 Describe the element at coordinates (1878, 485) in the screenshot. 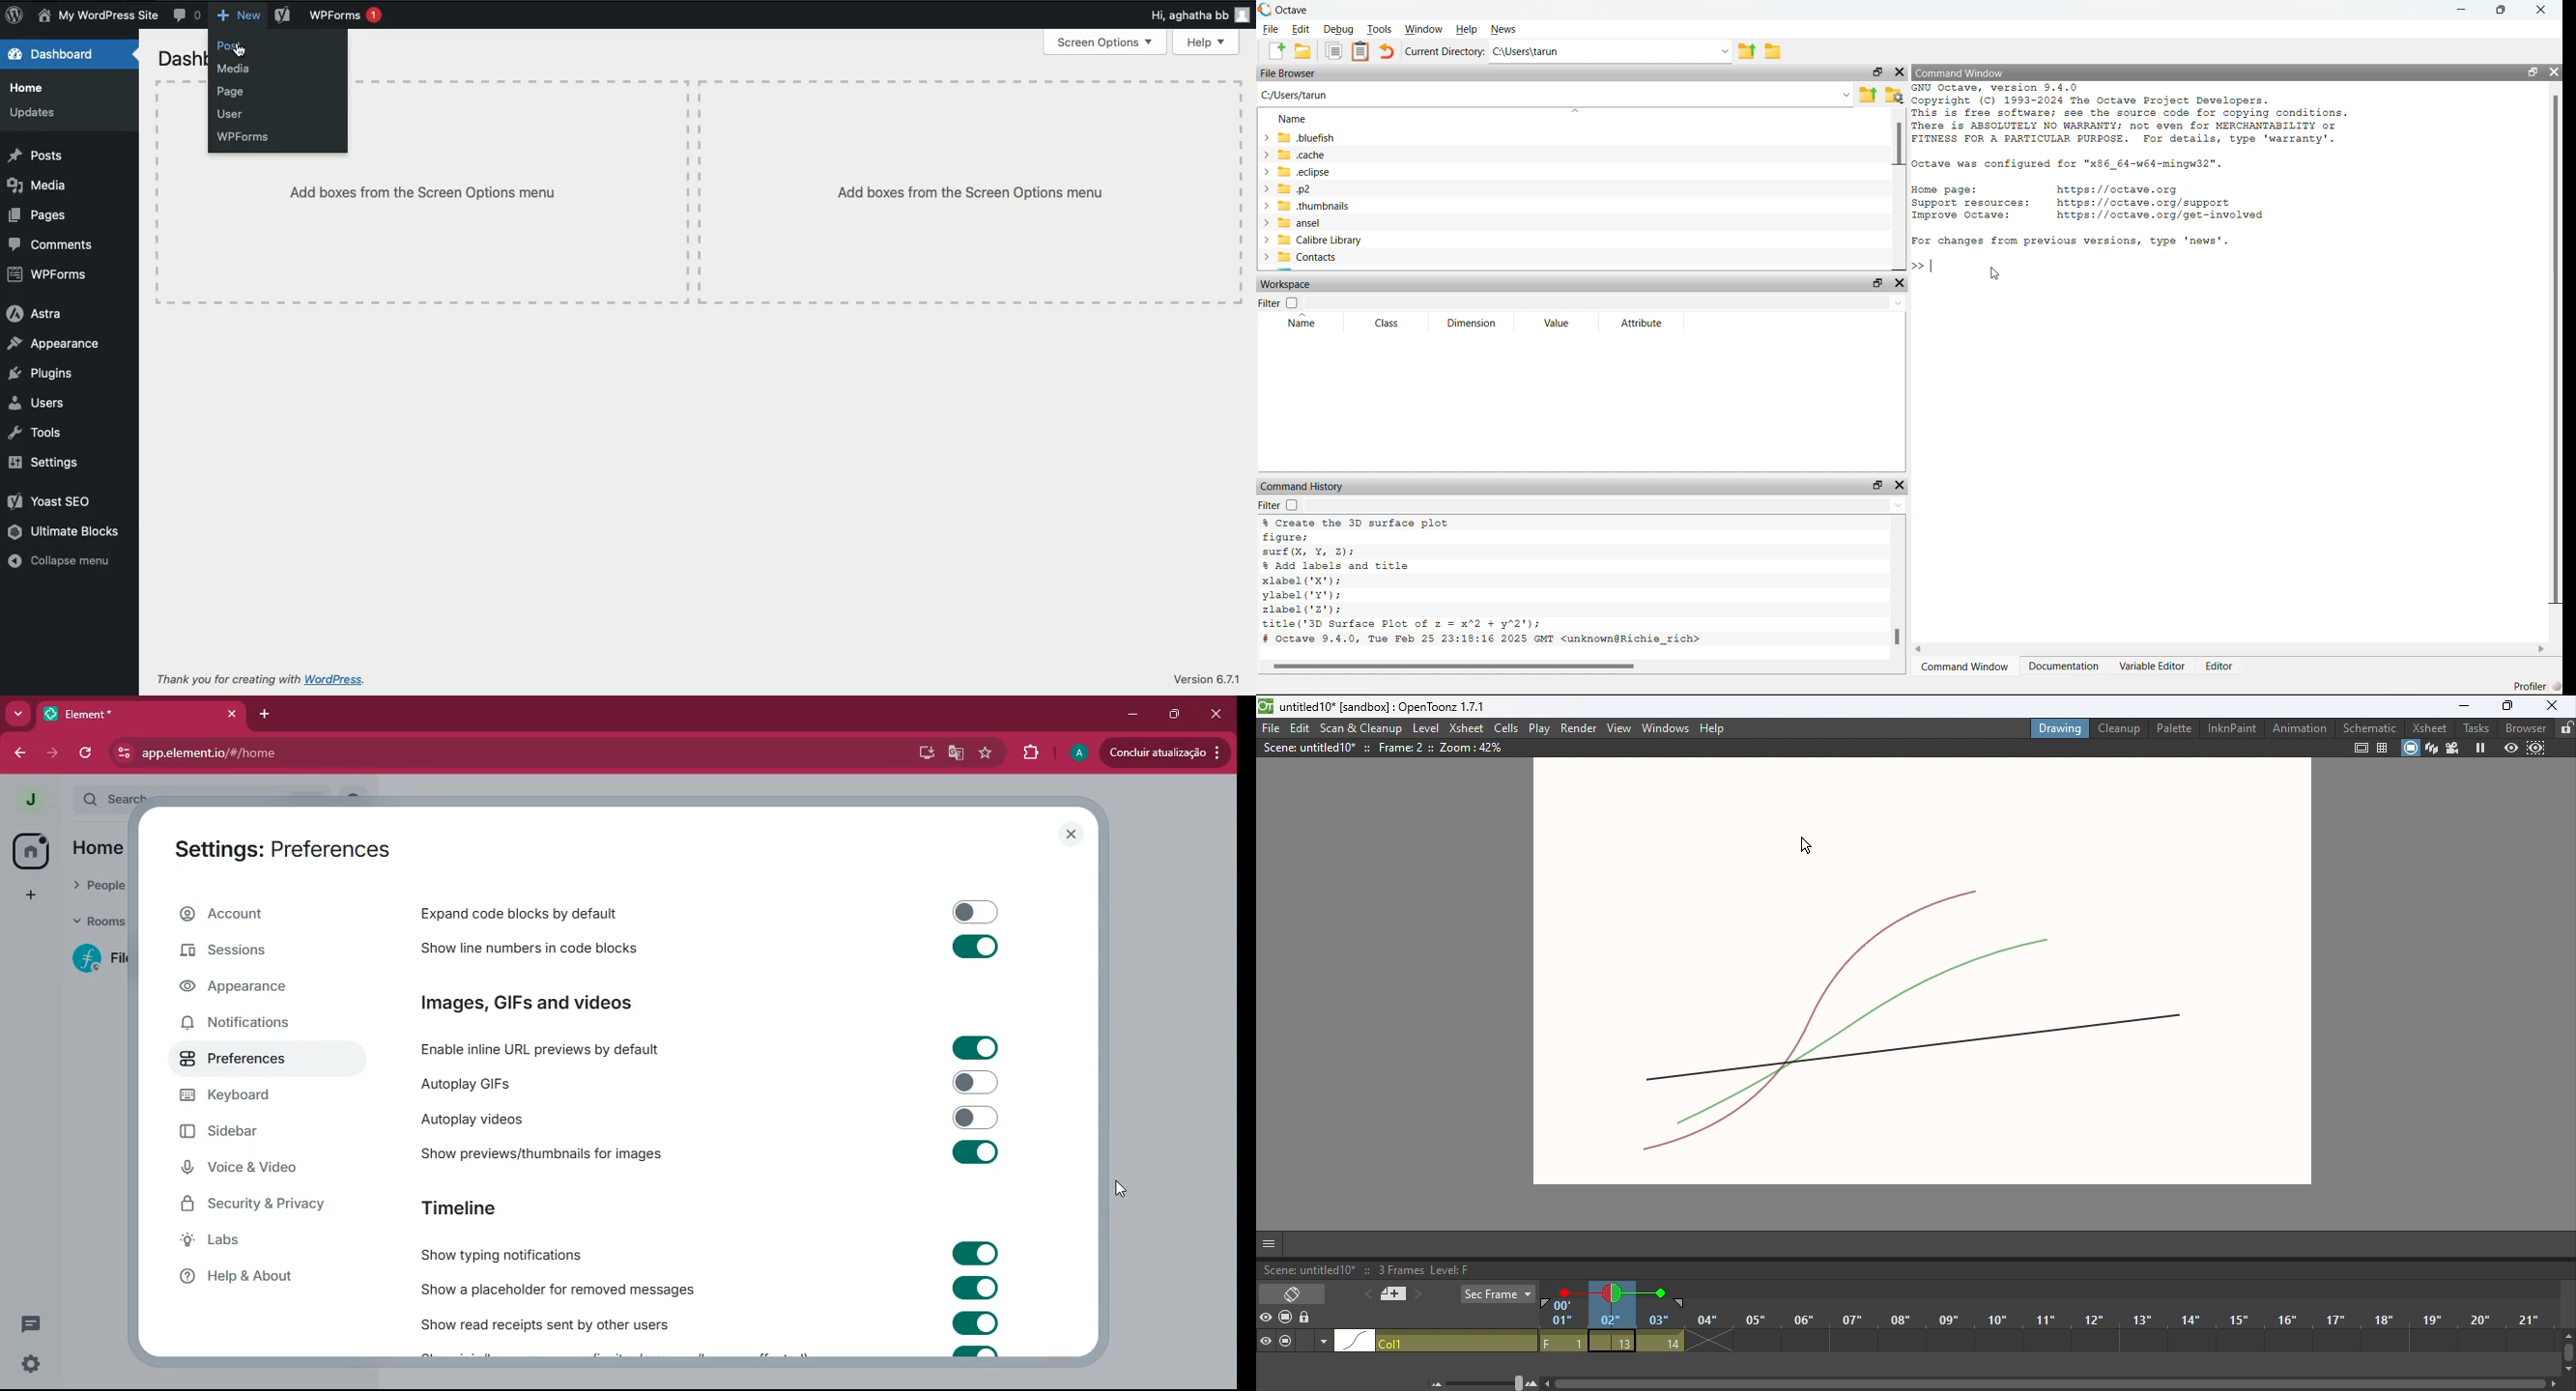

I see `Restore Down` at that location.